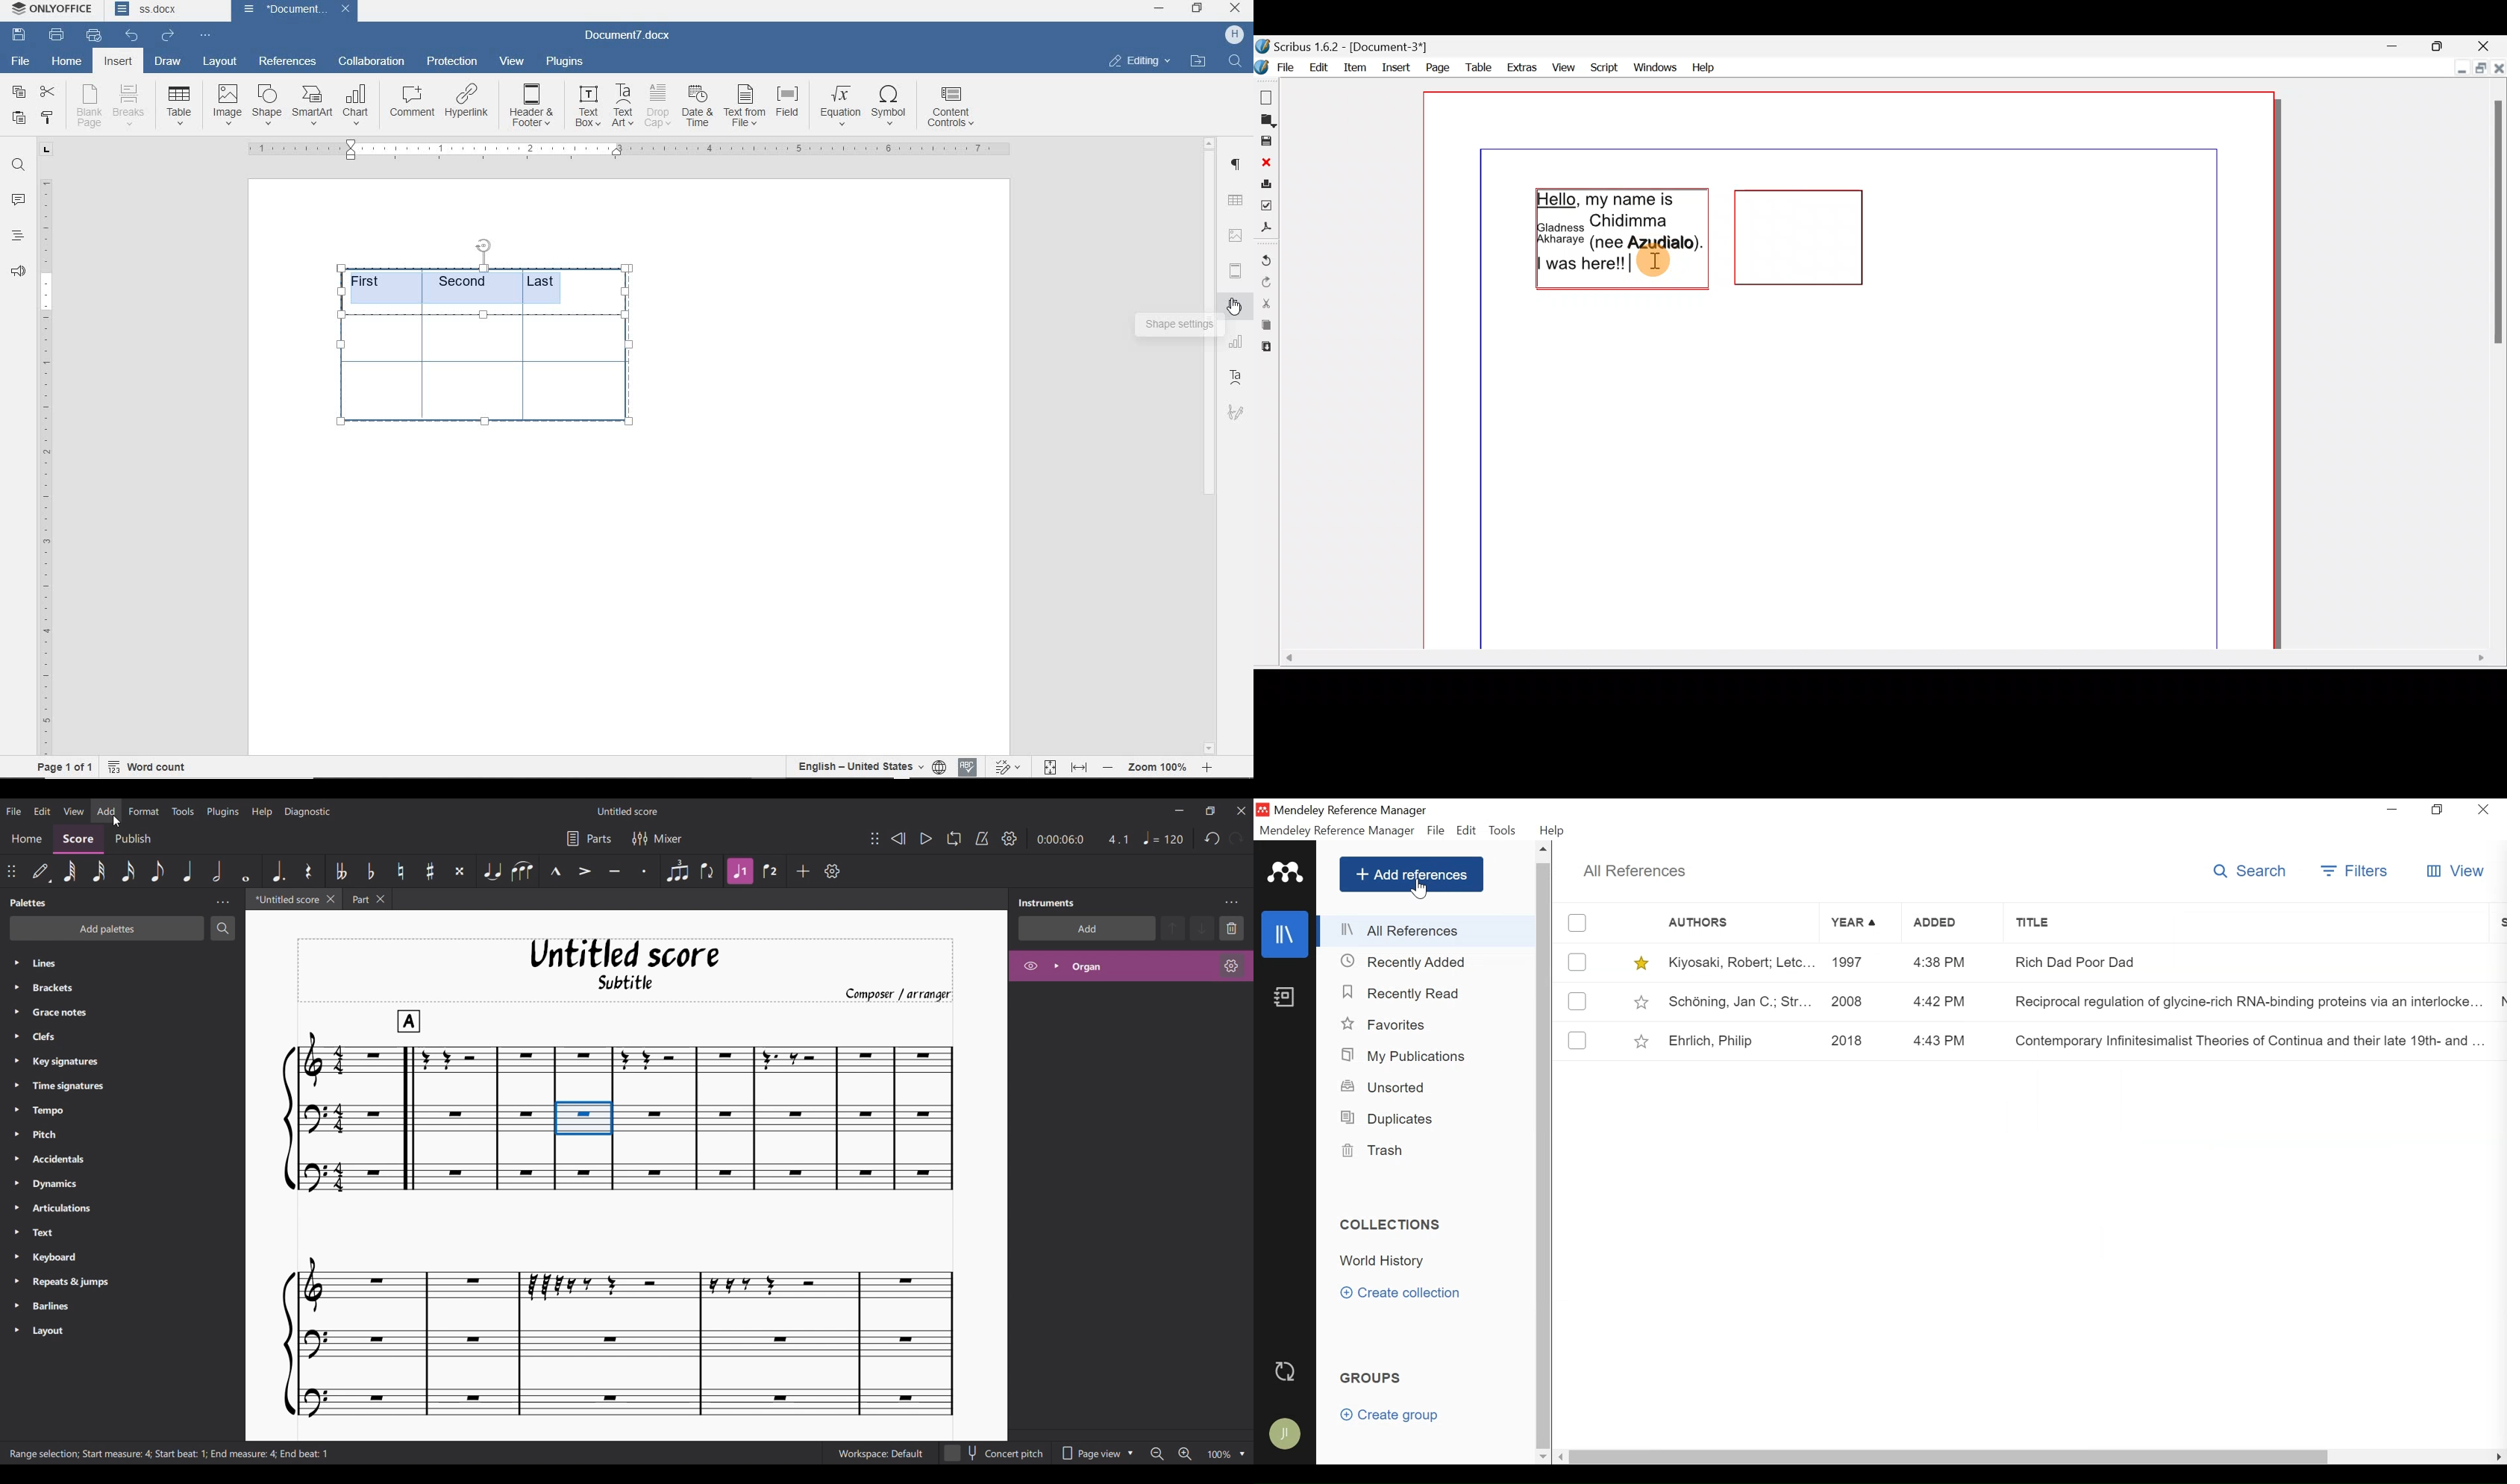 This screenshot has width=2520, height=1484. I want to click on scroll down, so click(1210, 746).